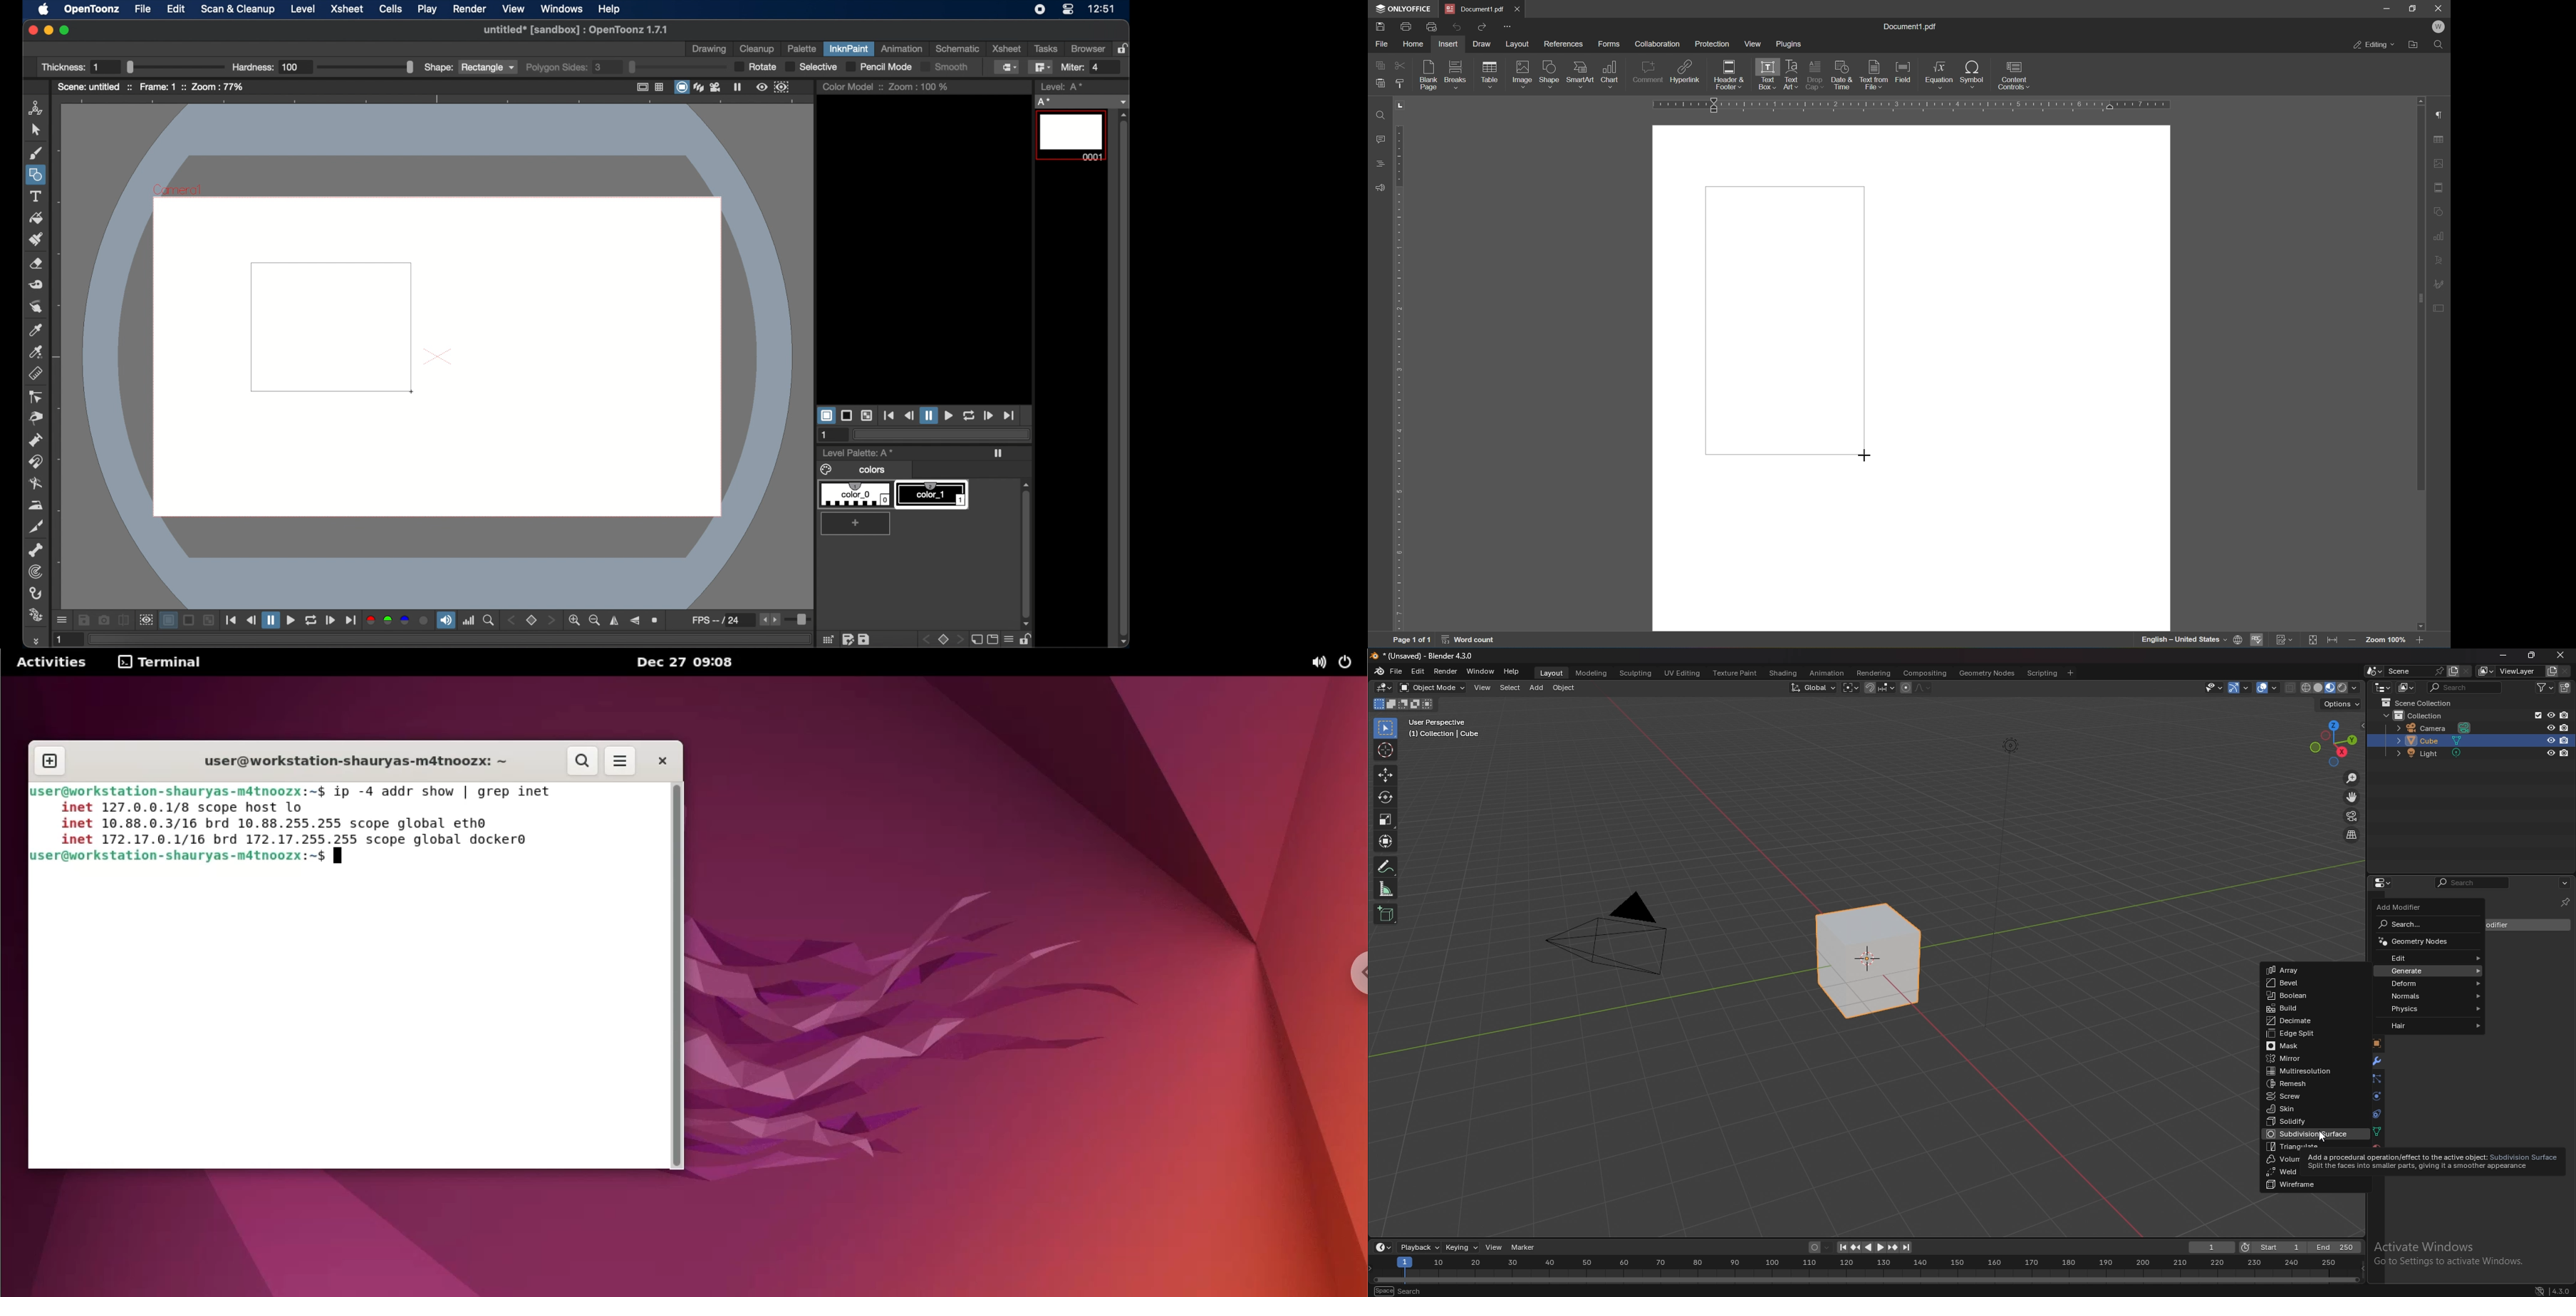 This screenshot has height=1316, width=2576. Describe the element at coordinates (1349, 661) in the screenshot. I see `power options` at that location.